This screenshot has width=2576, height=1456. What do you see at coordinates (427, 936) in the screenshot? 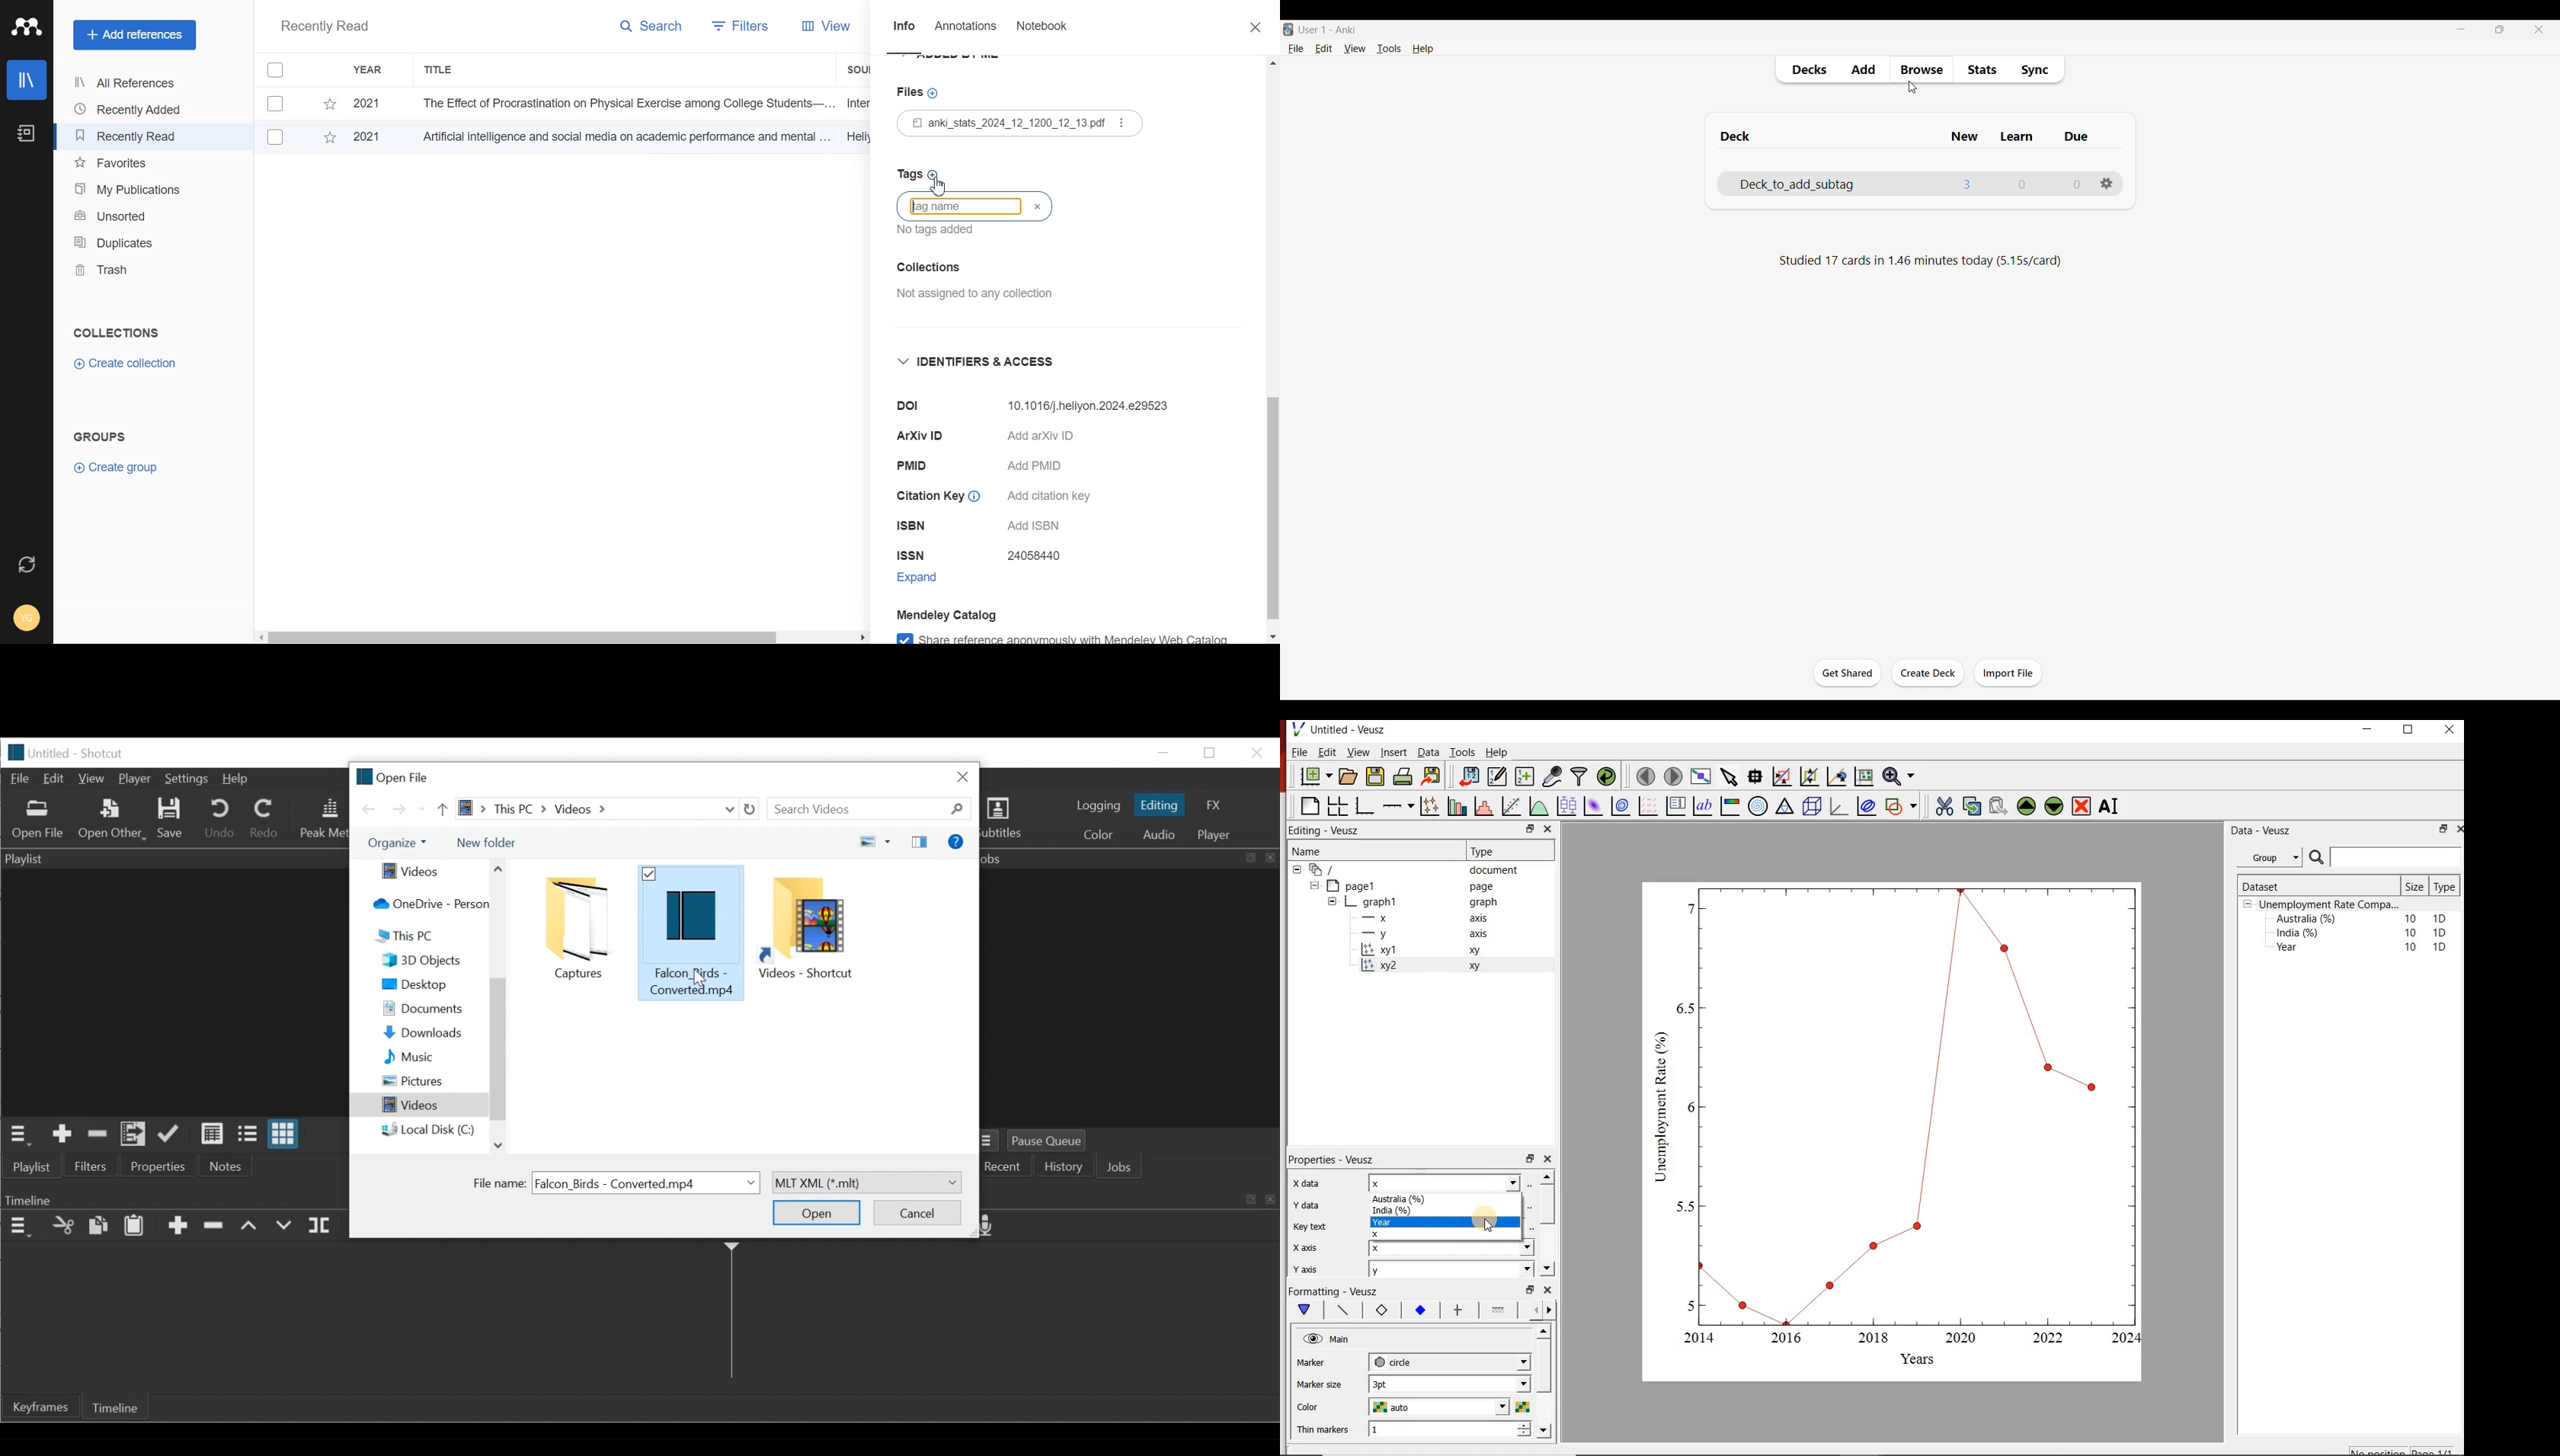
I see `This PC` at bounding box center [427, 936].